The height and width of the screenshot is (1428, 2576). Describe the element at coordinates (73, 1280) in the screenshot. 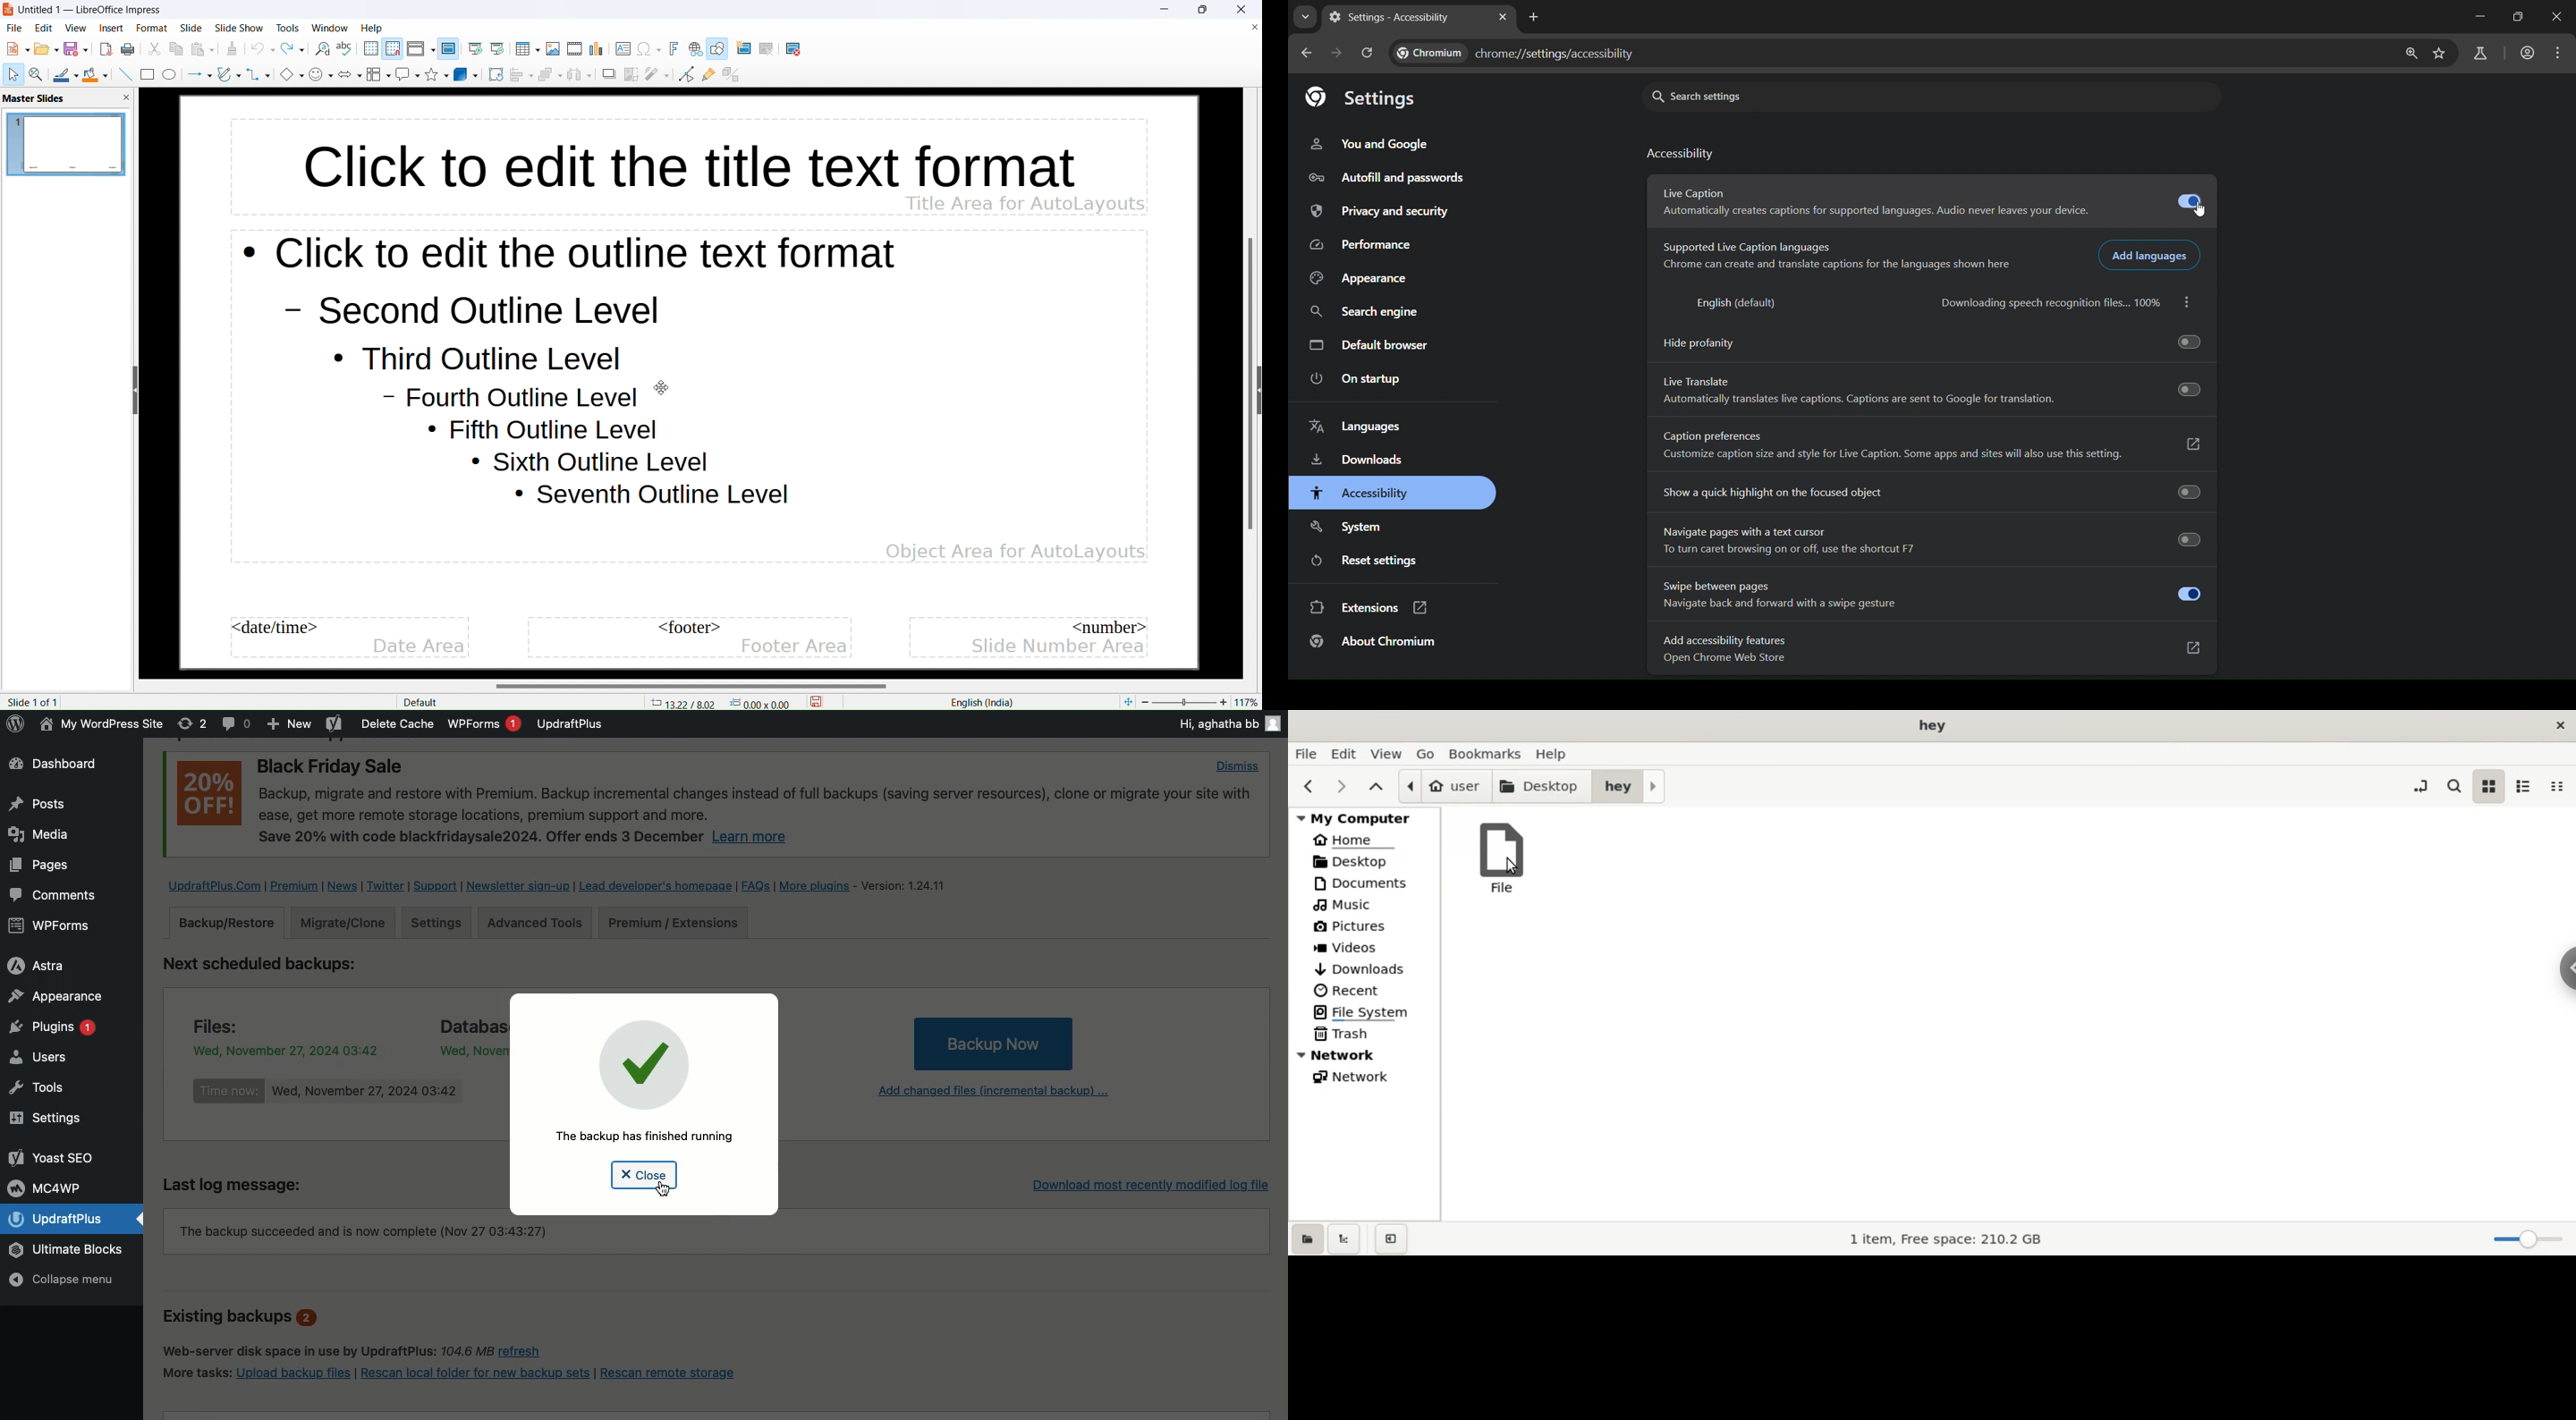

I see `Collapse menu` at that location.